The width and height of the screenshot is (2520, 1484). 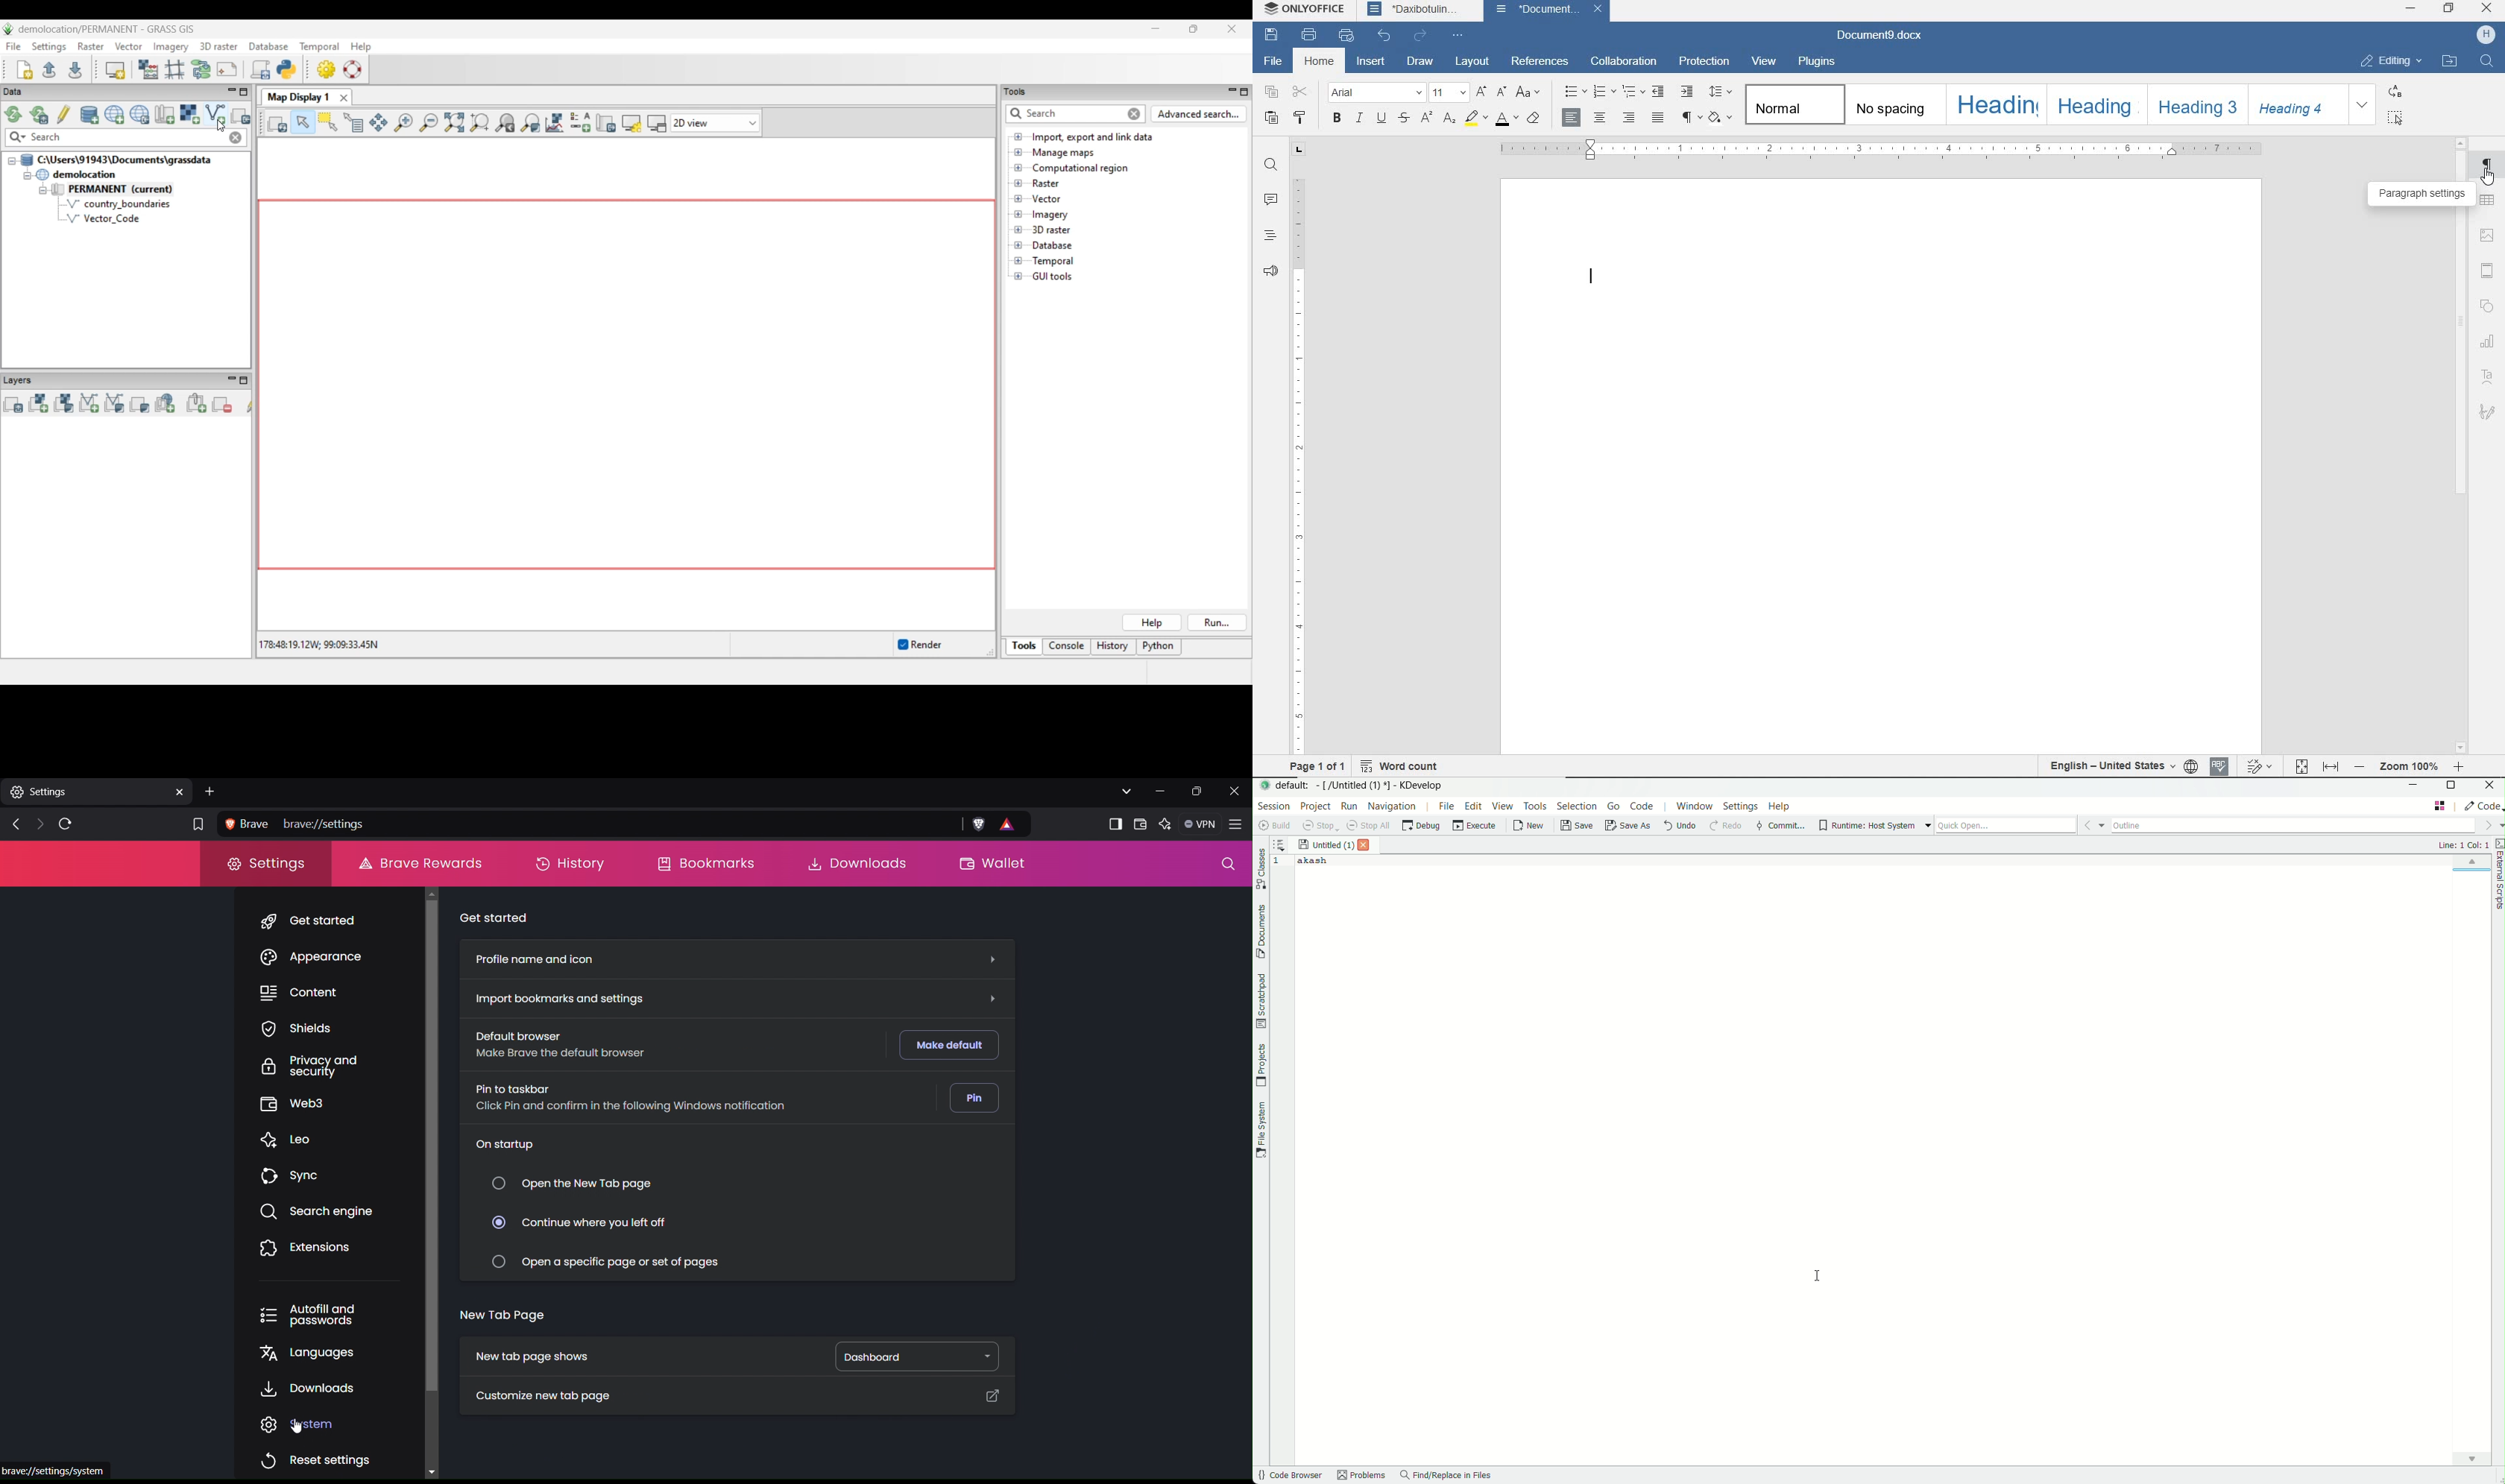 I want to click on redo, so click(x=1420, y=37).